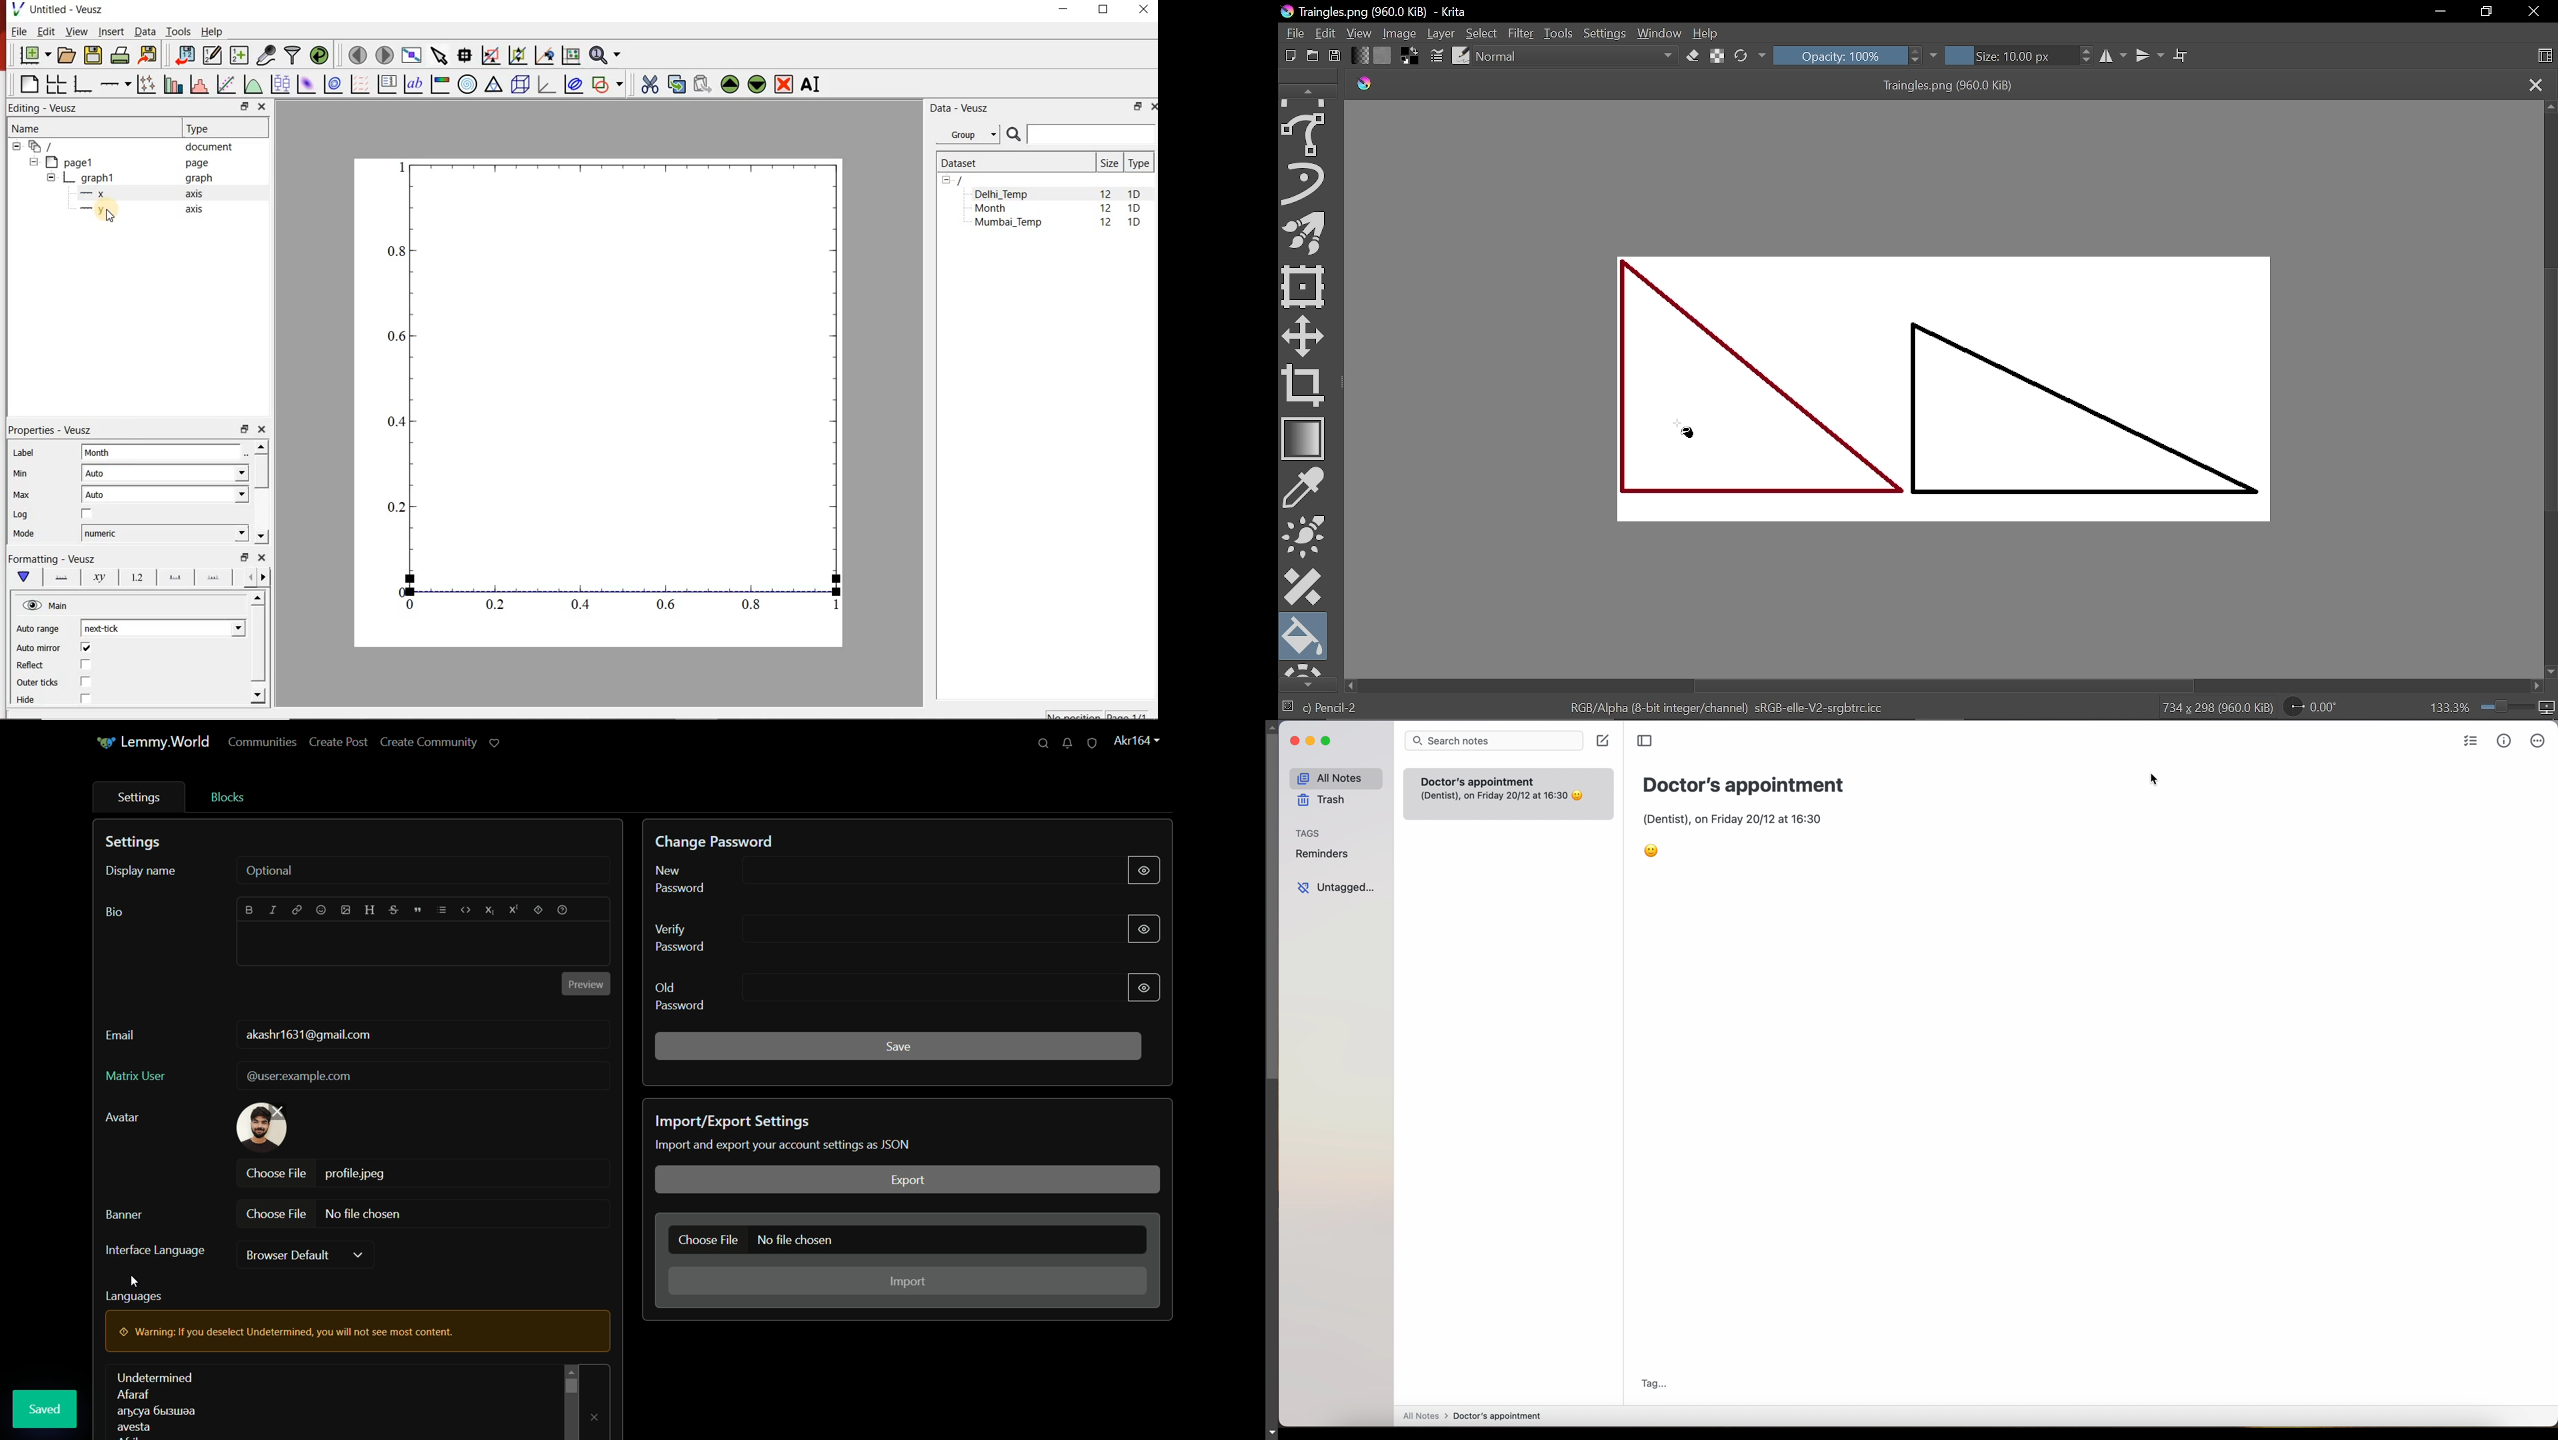  I want to click on Choose workspace, so click(2544, 55).